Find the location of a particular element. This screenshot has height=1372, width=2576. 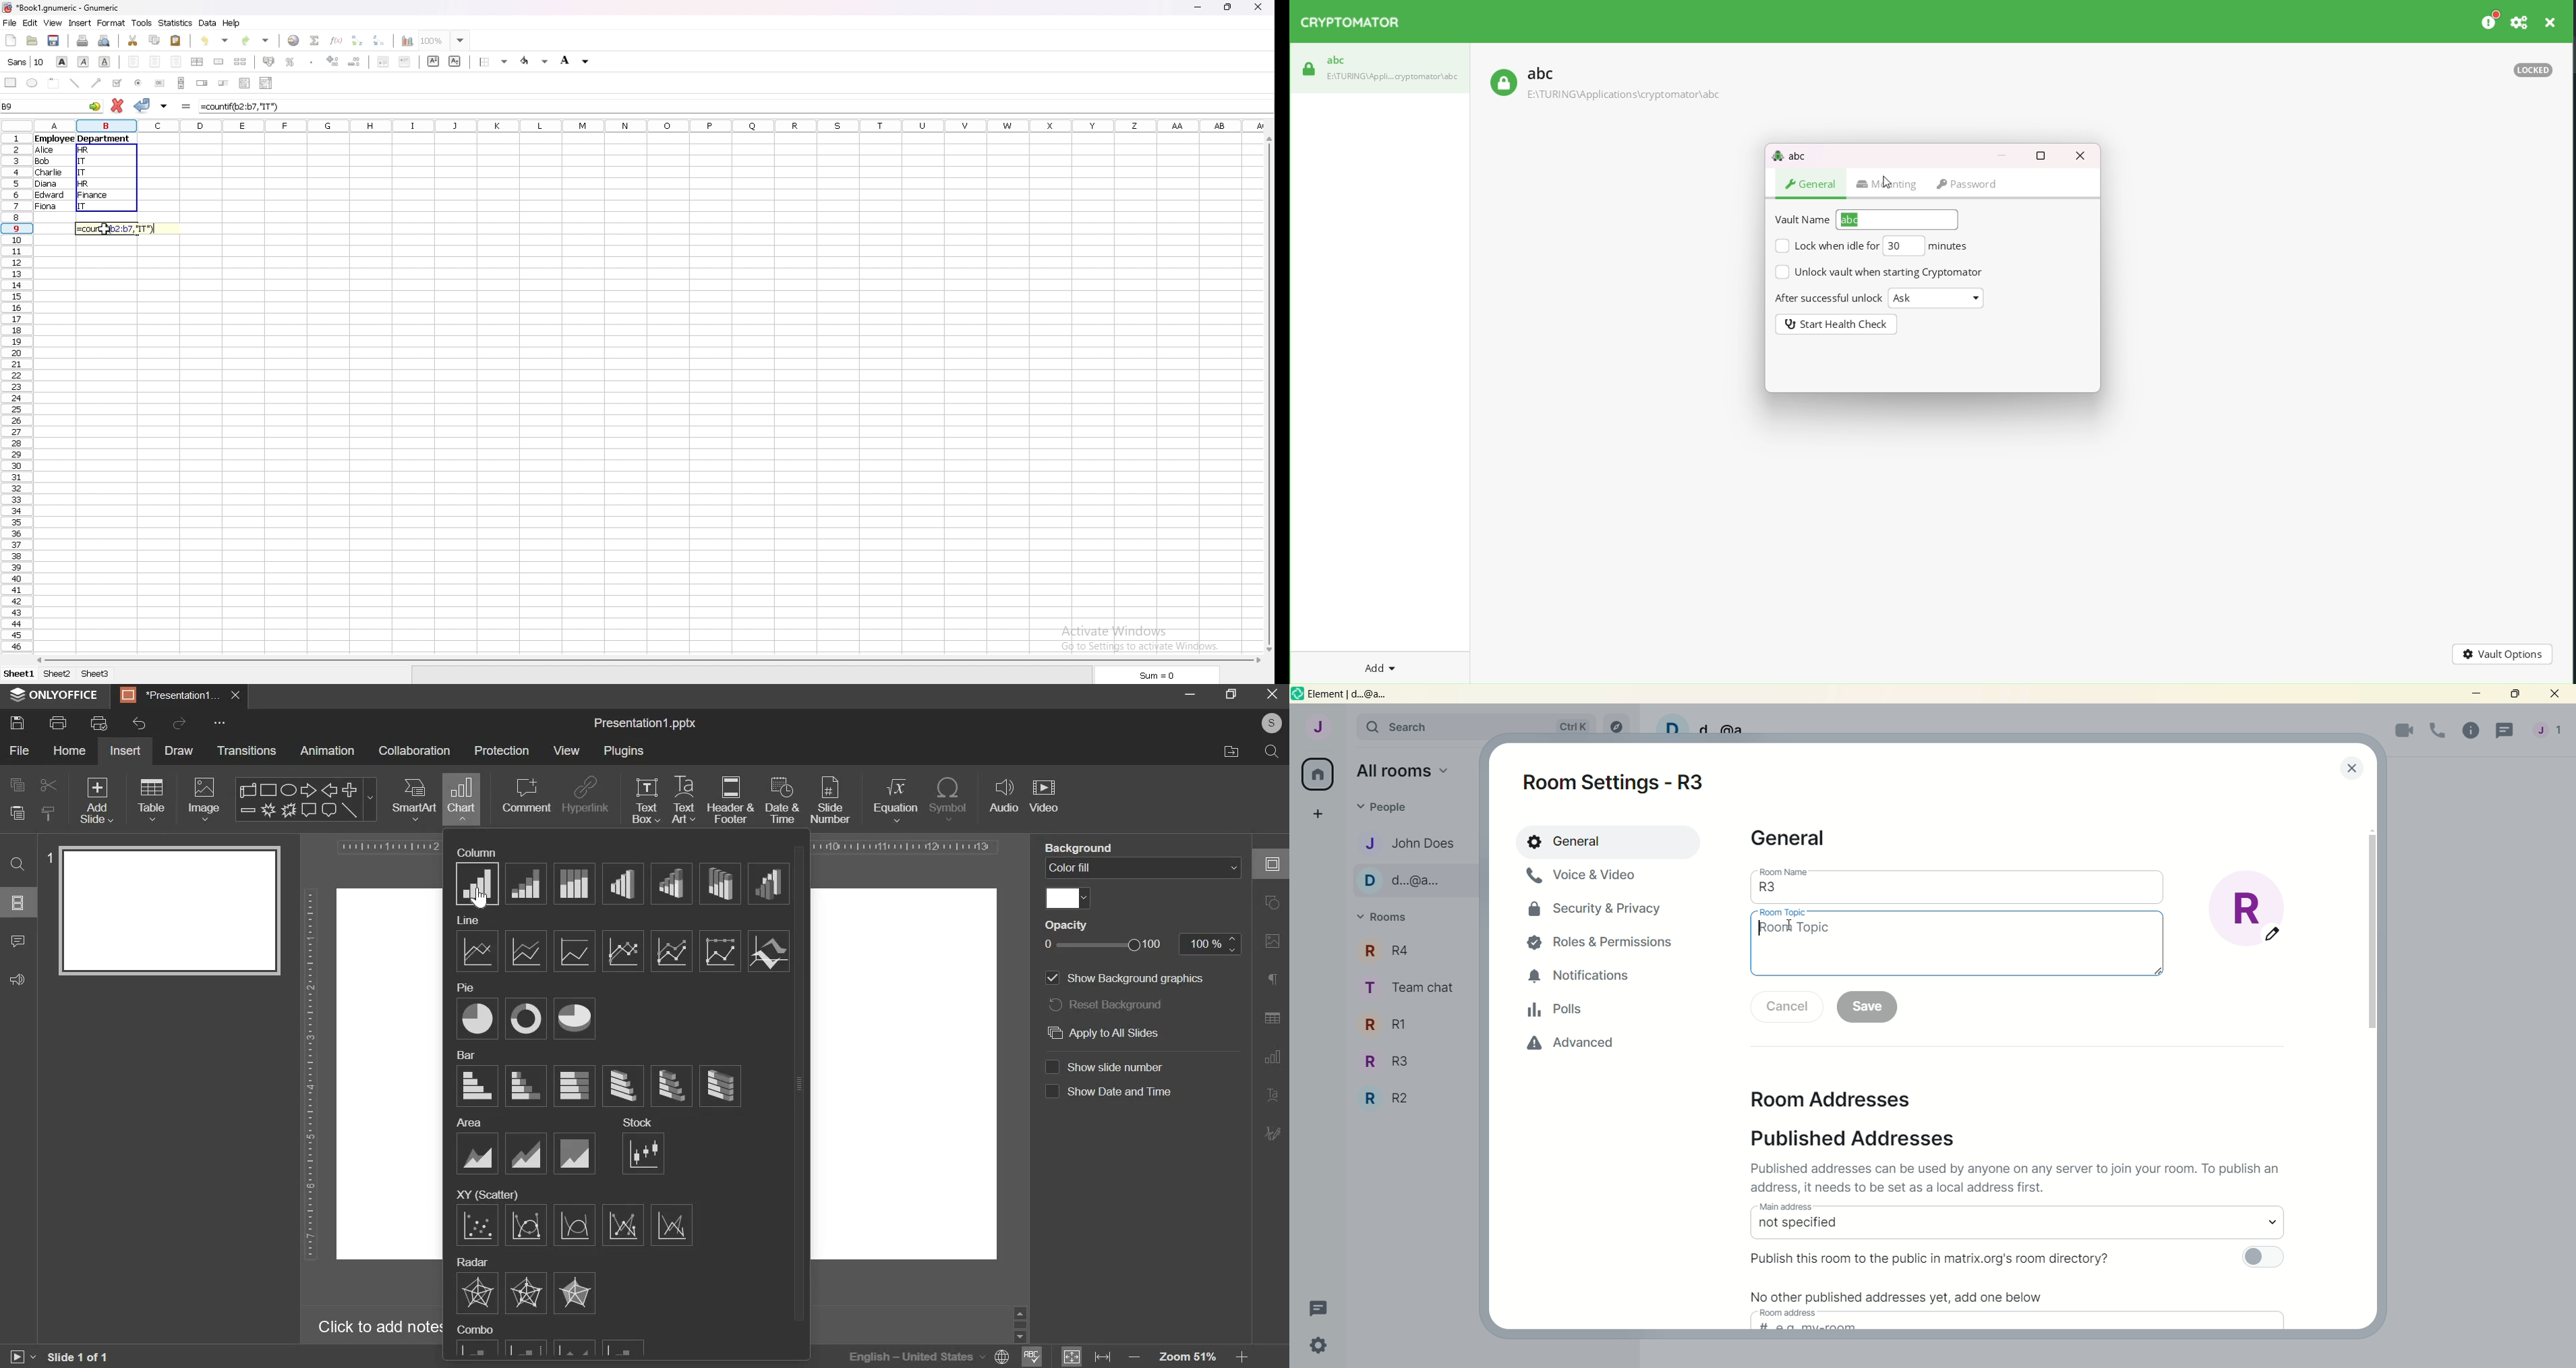

foreground is located at coordinates (535, 60).